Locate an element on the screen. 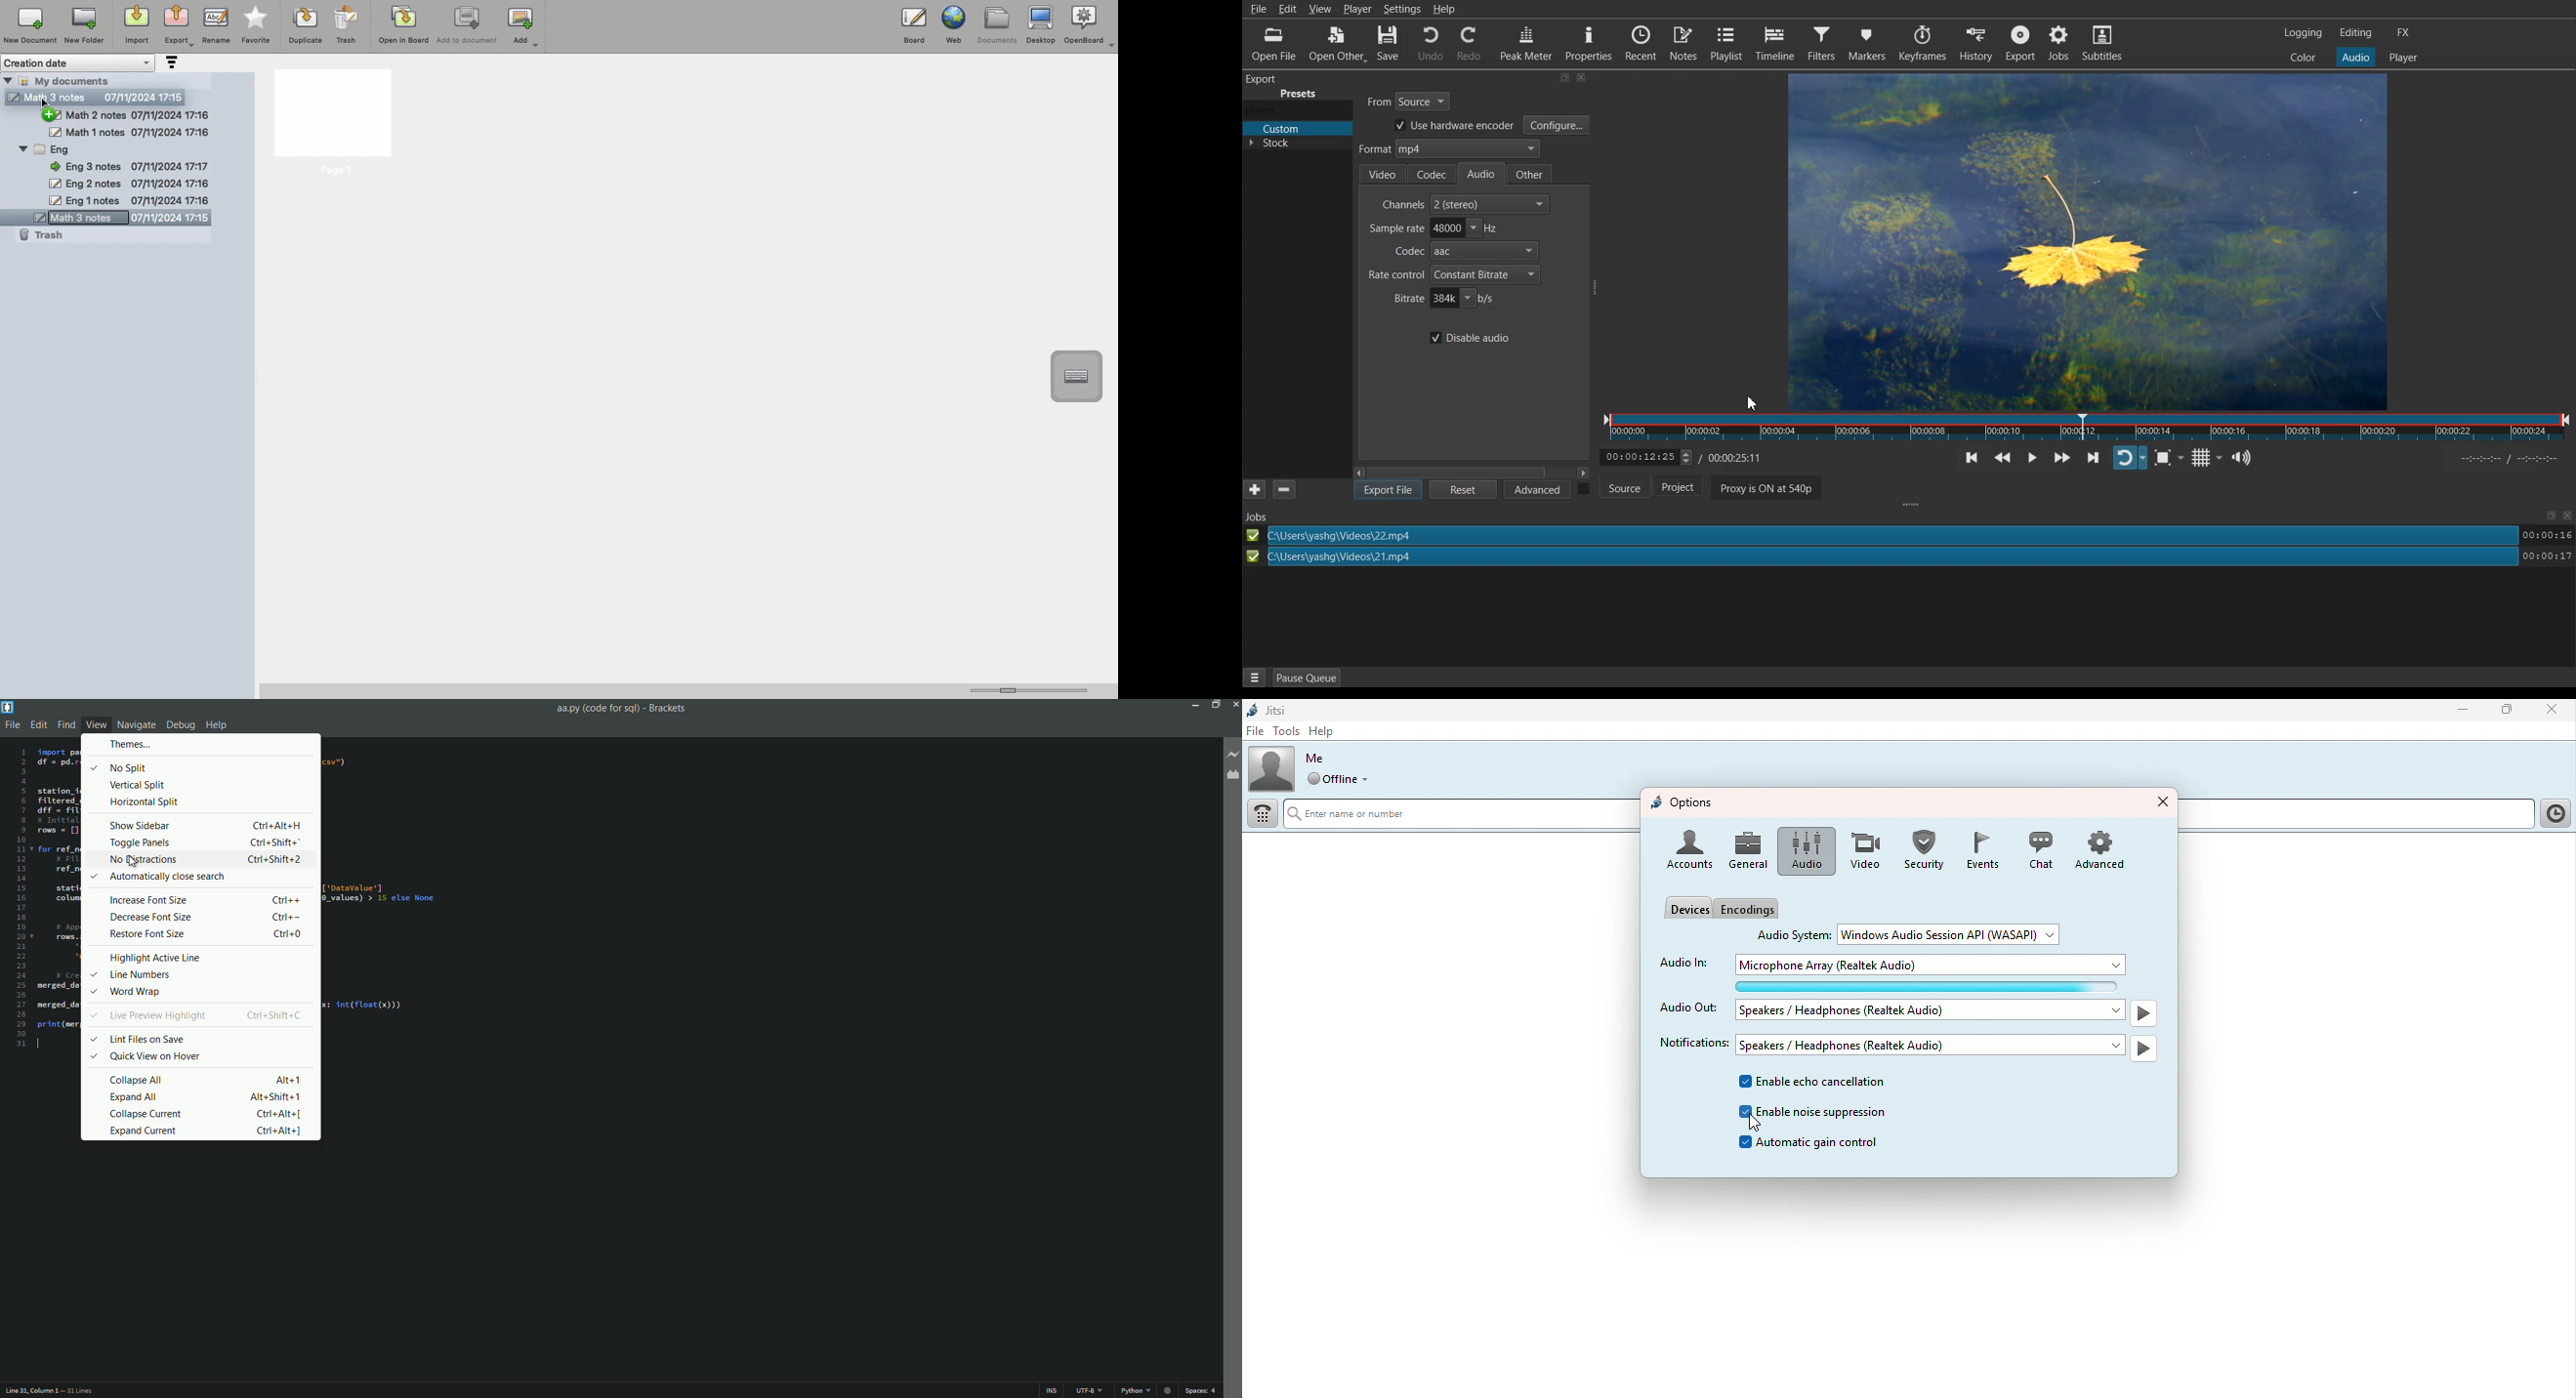 This screenshot has width=2576, height=1400. Project is located at coordinates (1678, 489).